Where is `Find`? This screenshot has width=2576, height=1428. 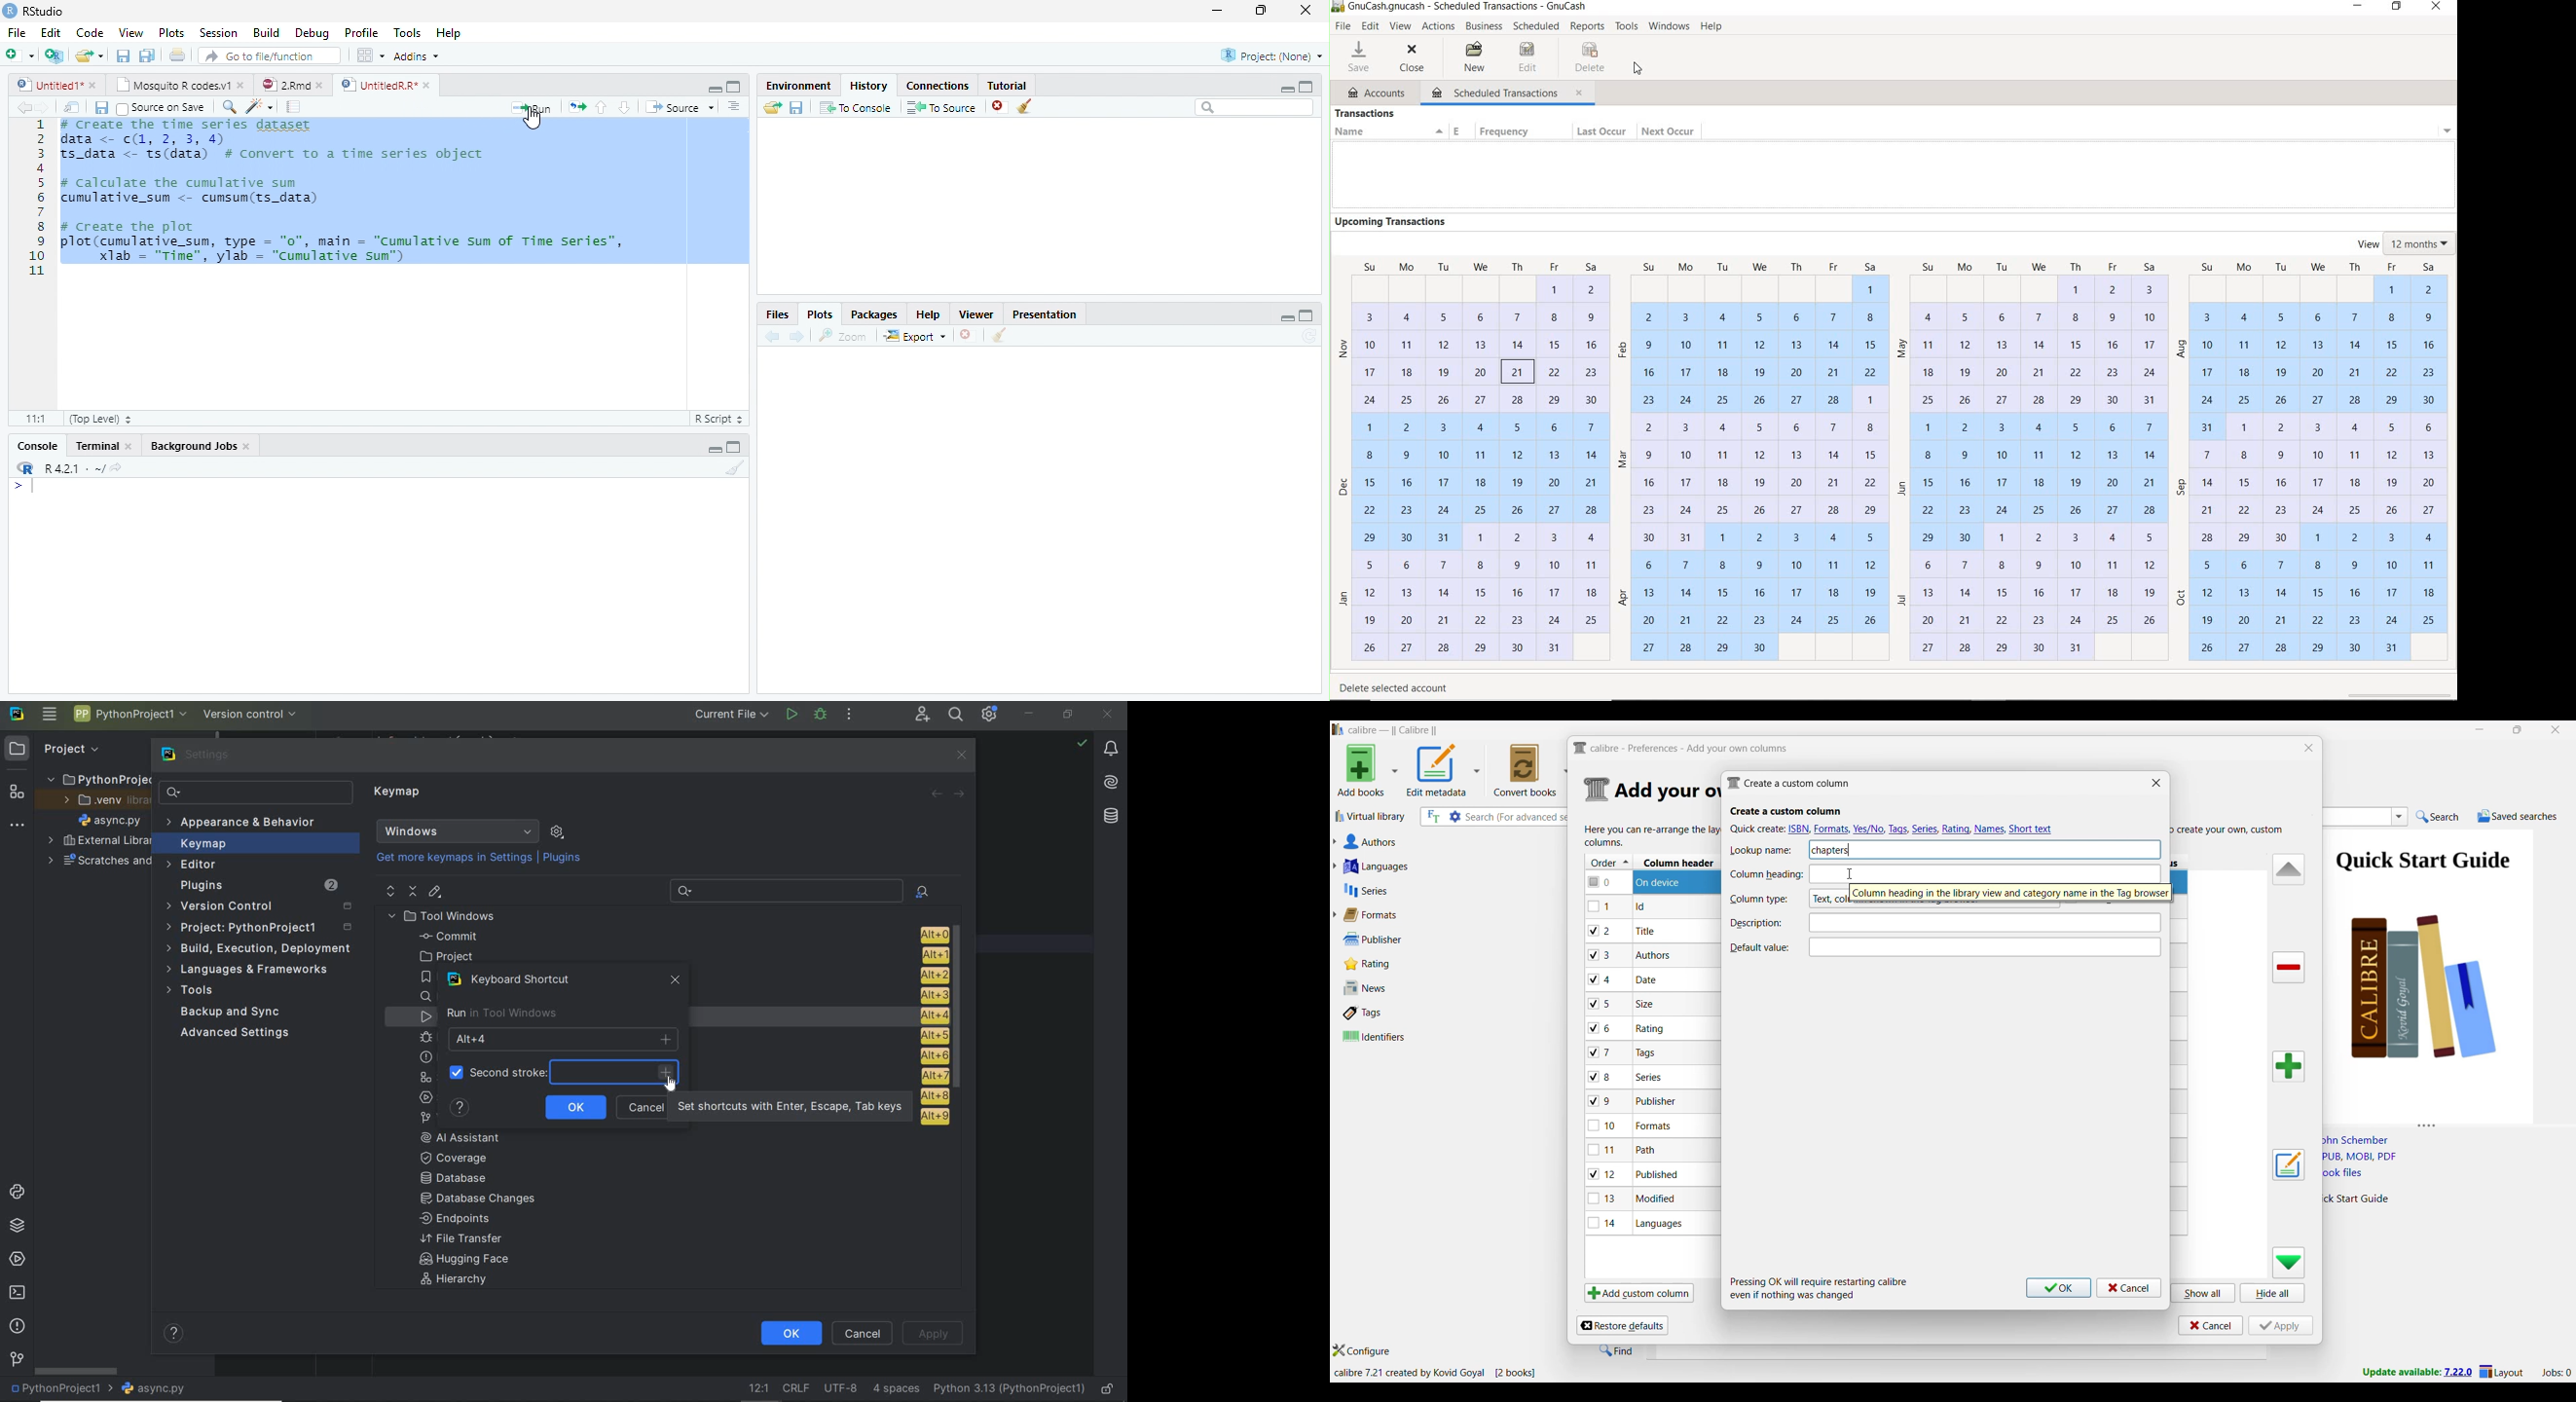 Find is located at coordinates (1616, 1350).